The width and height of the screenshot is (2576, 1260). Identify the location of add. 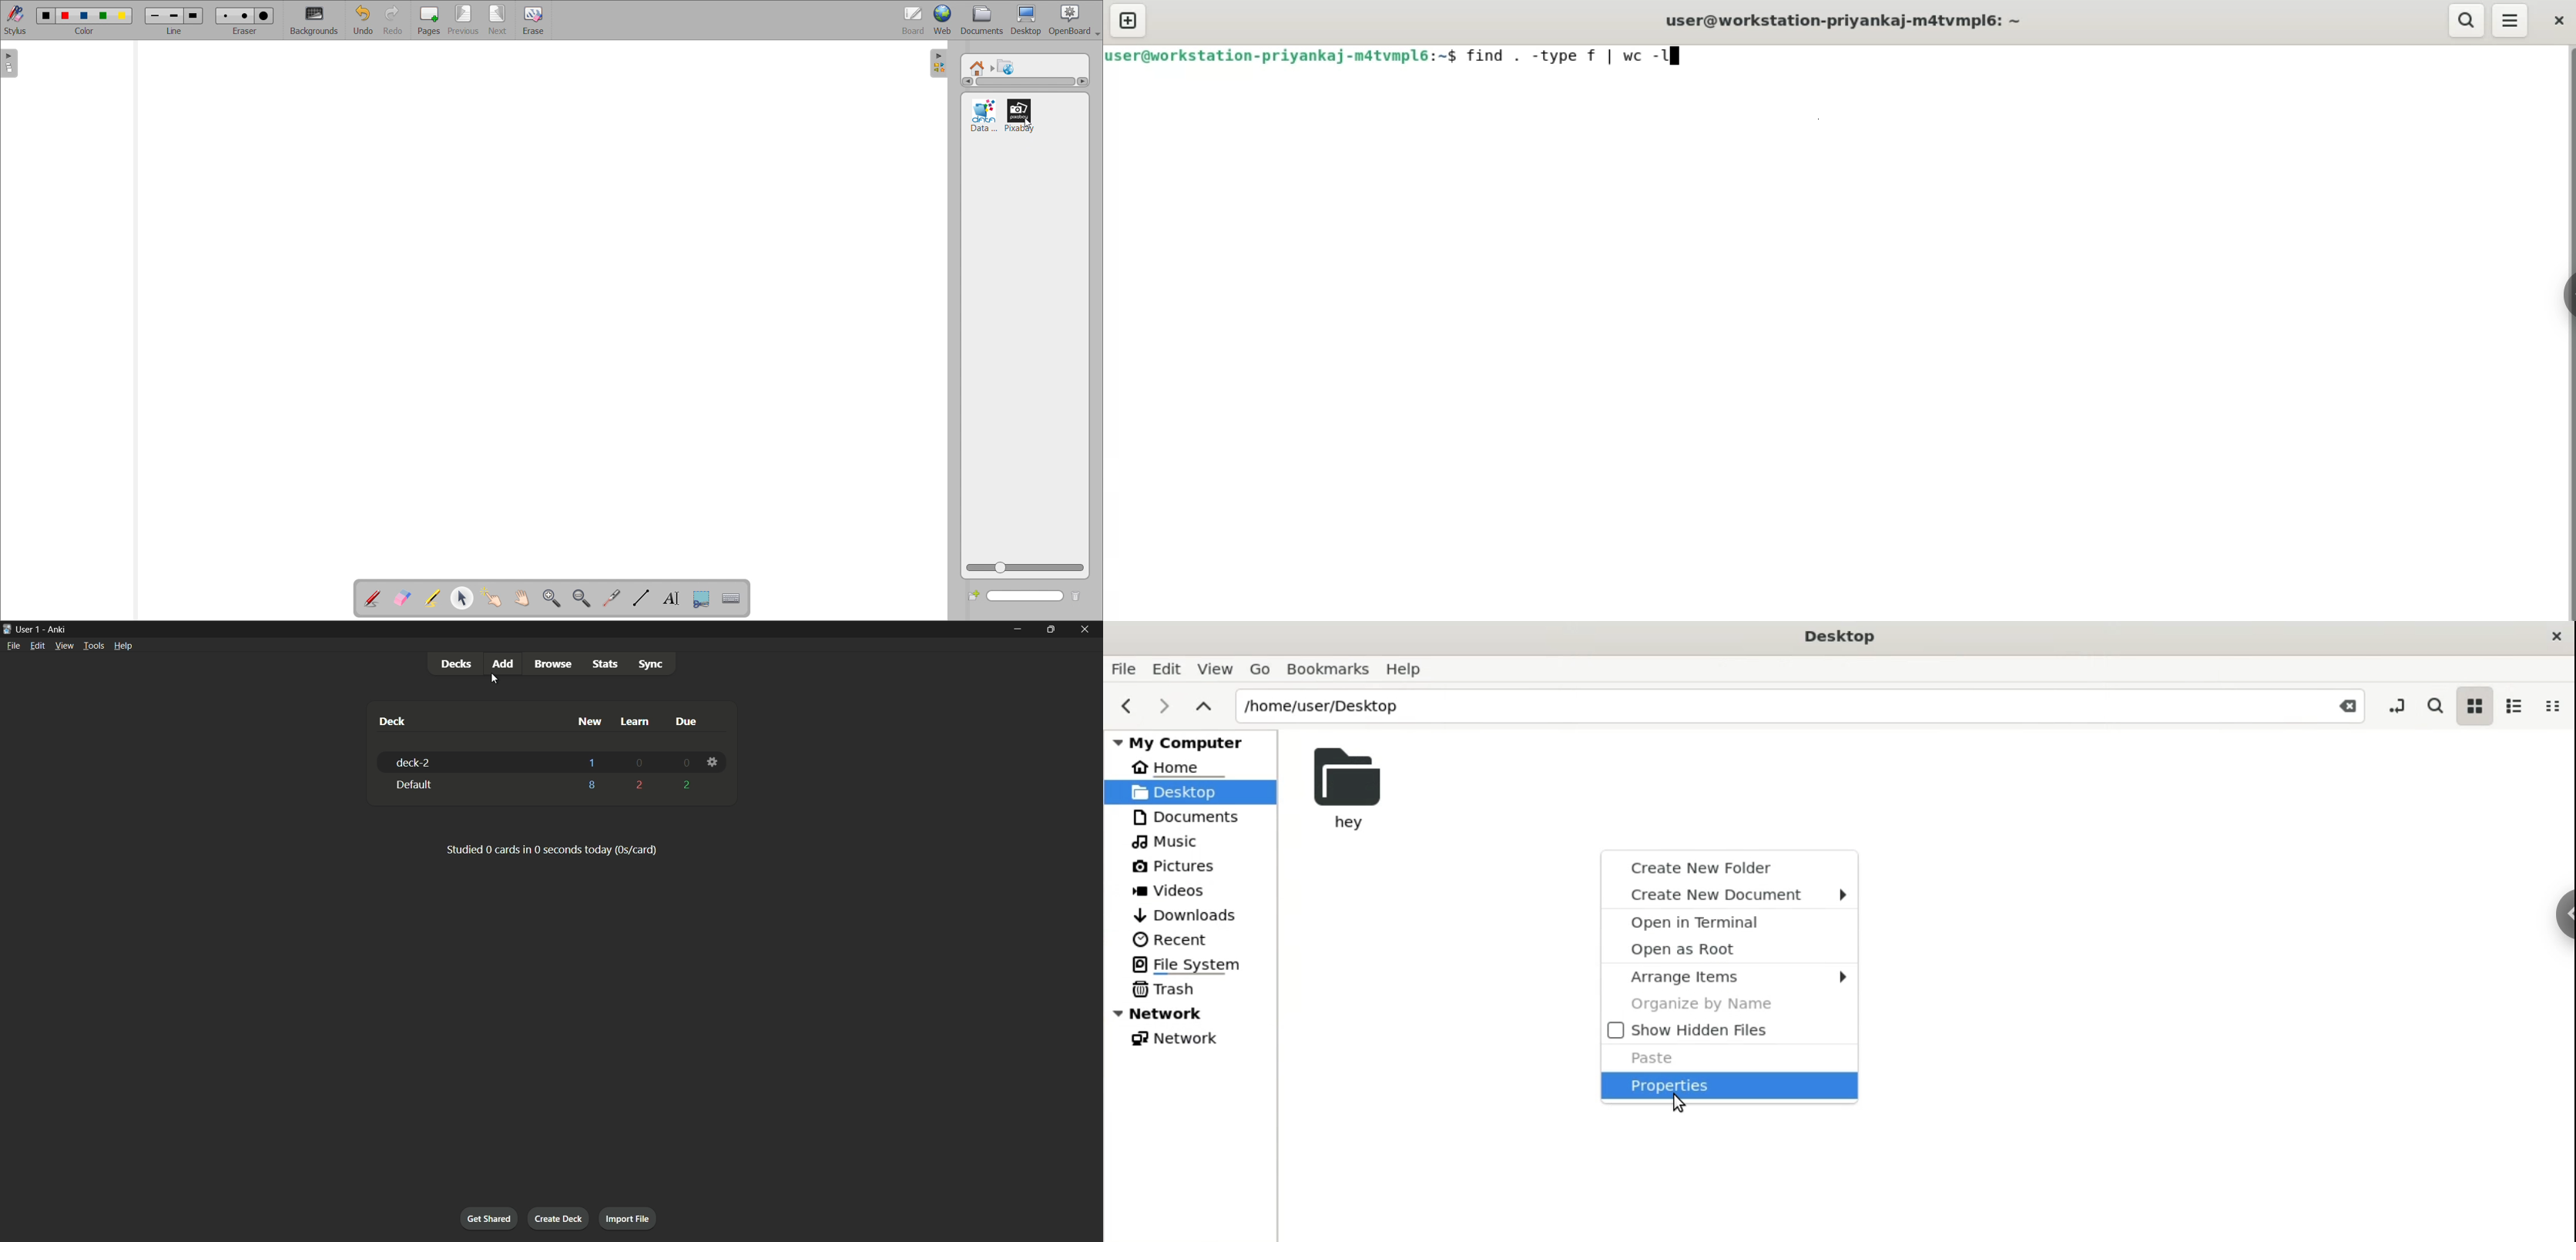
(502, 664).